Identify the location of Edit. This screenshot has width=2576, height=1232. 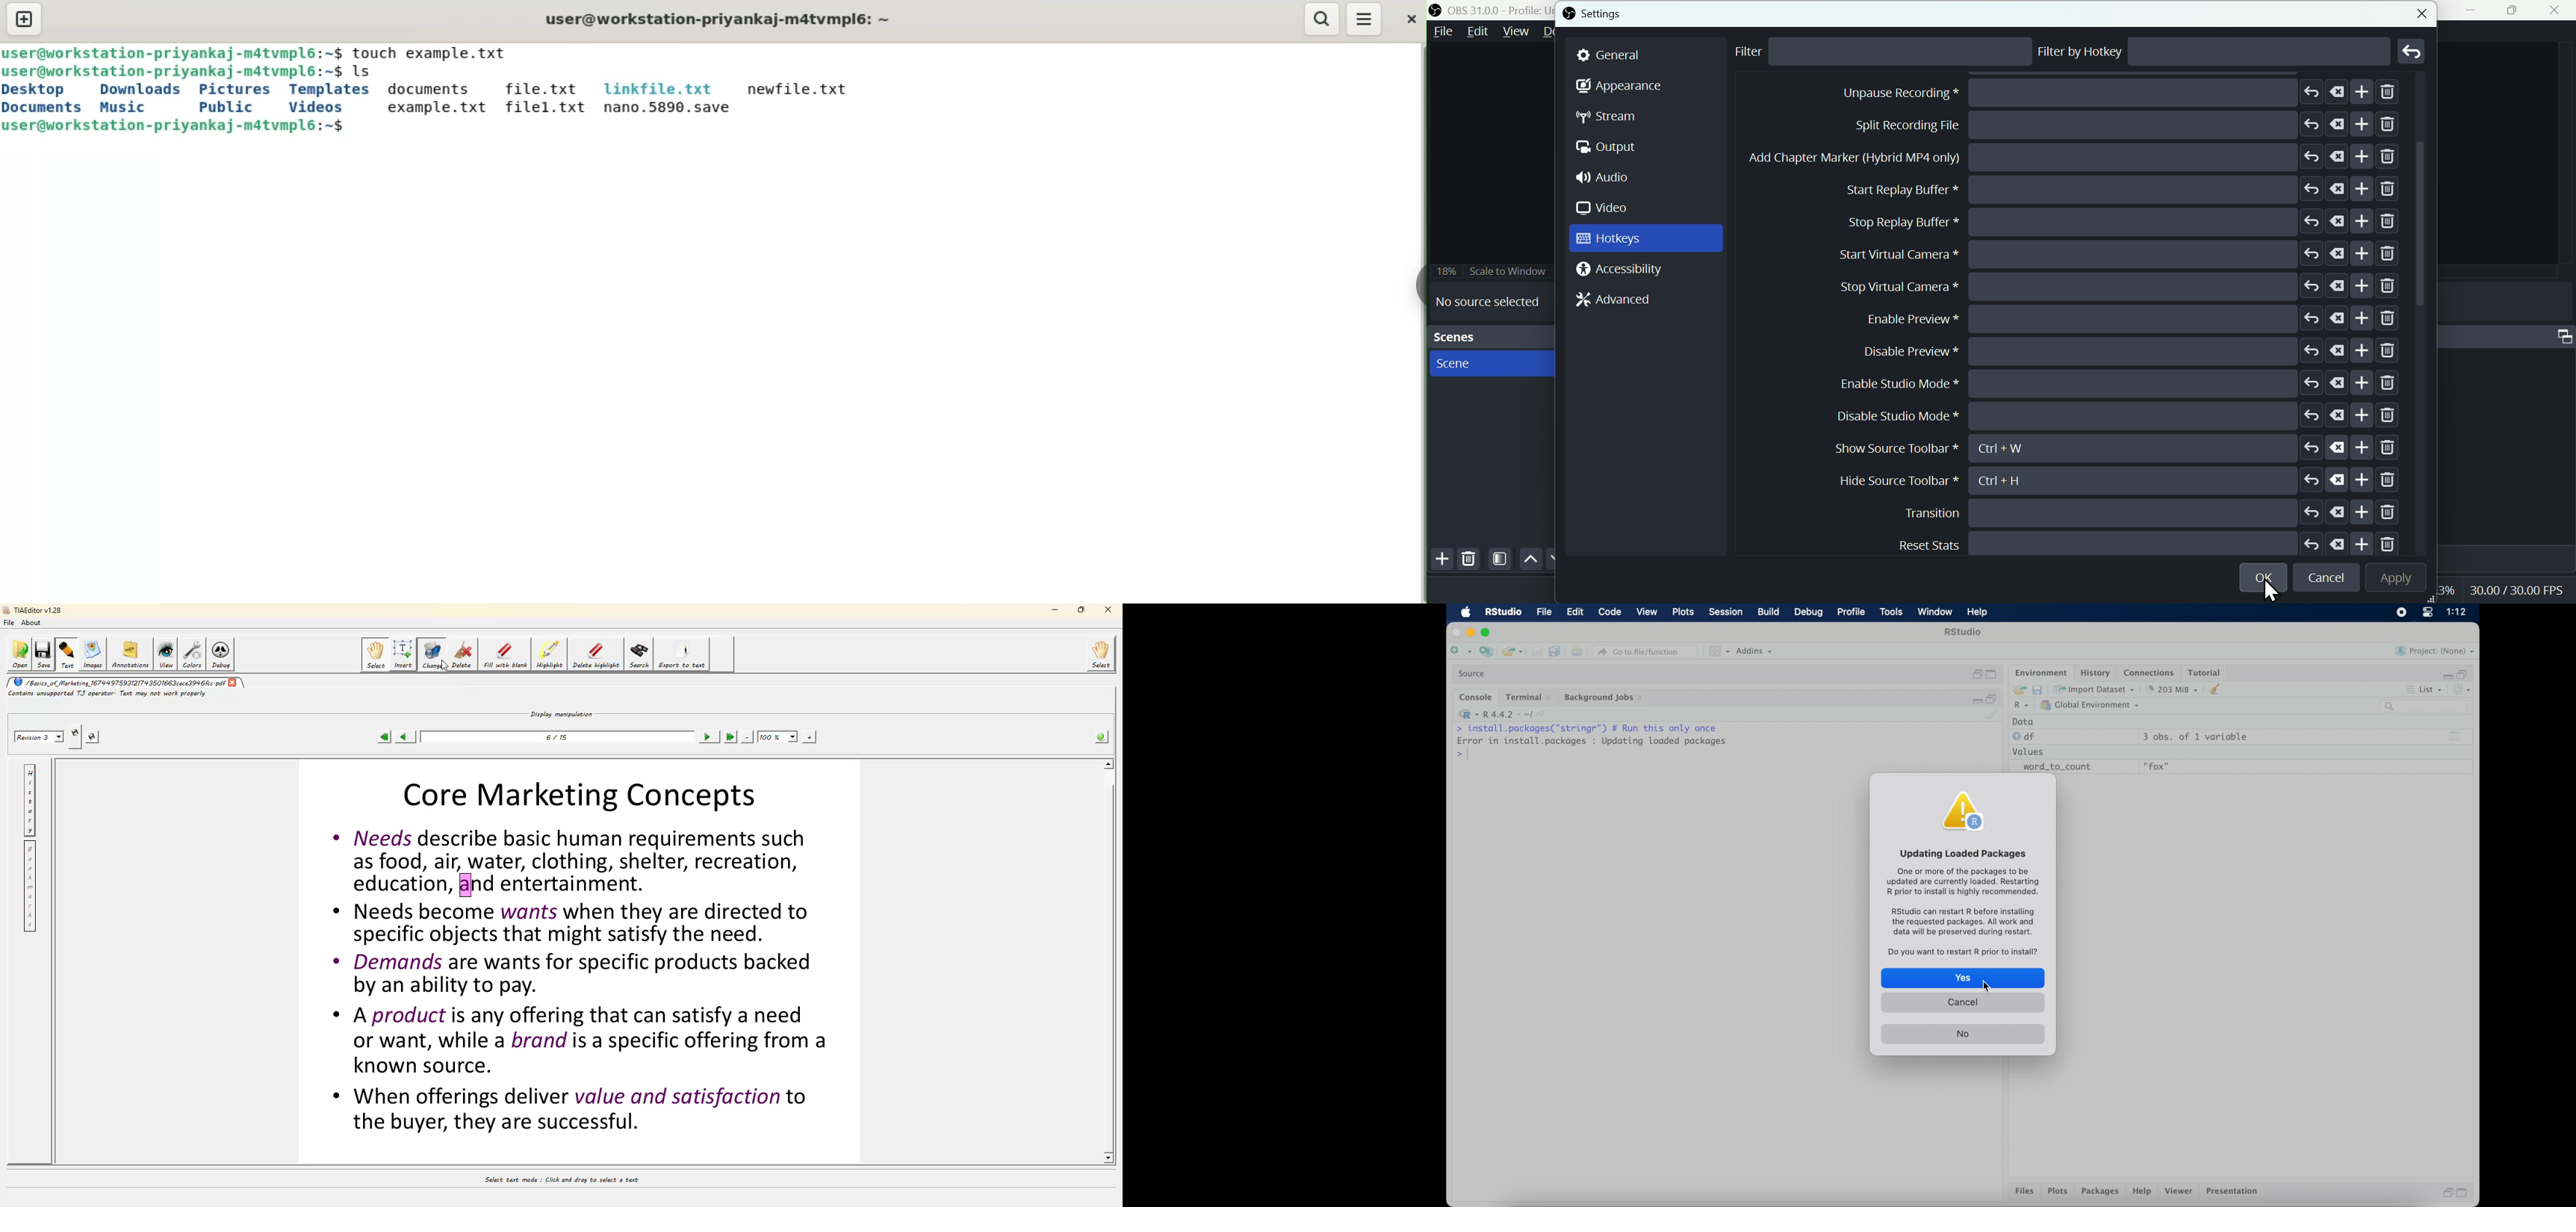
(1477, 34).